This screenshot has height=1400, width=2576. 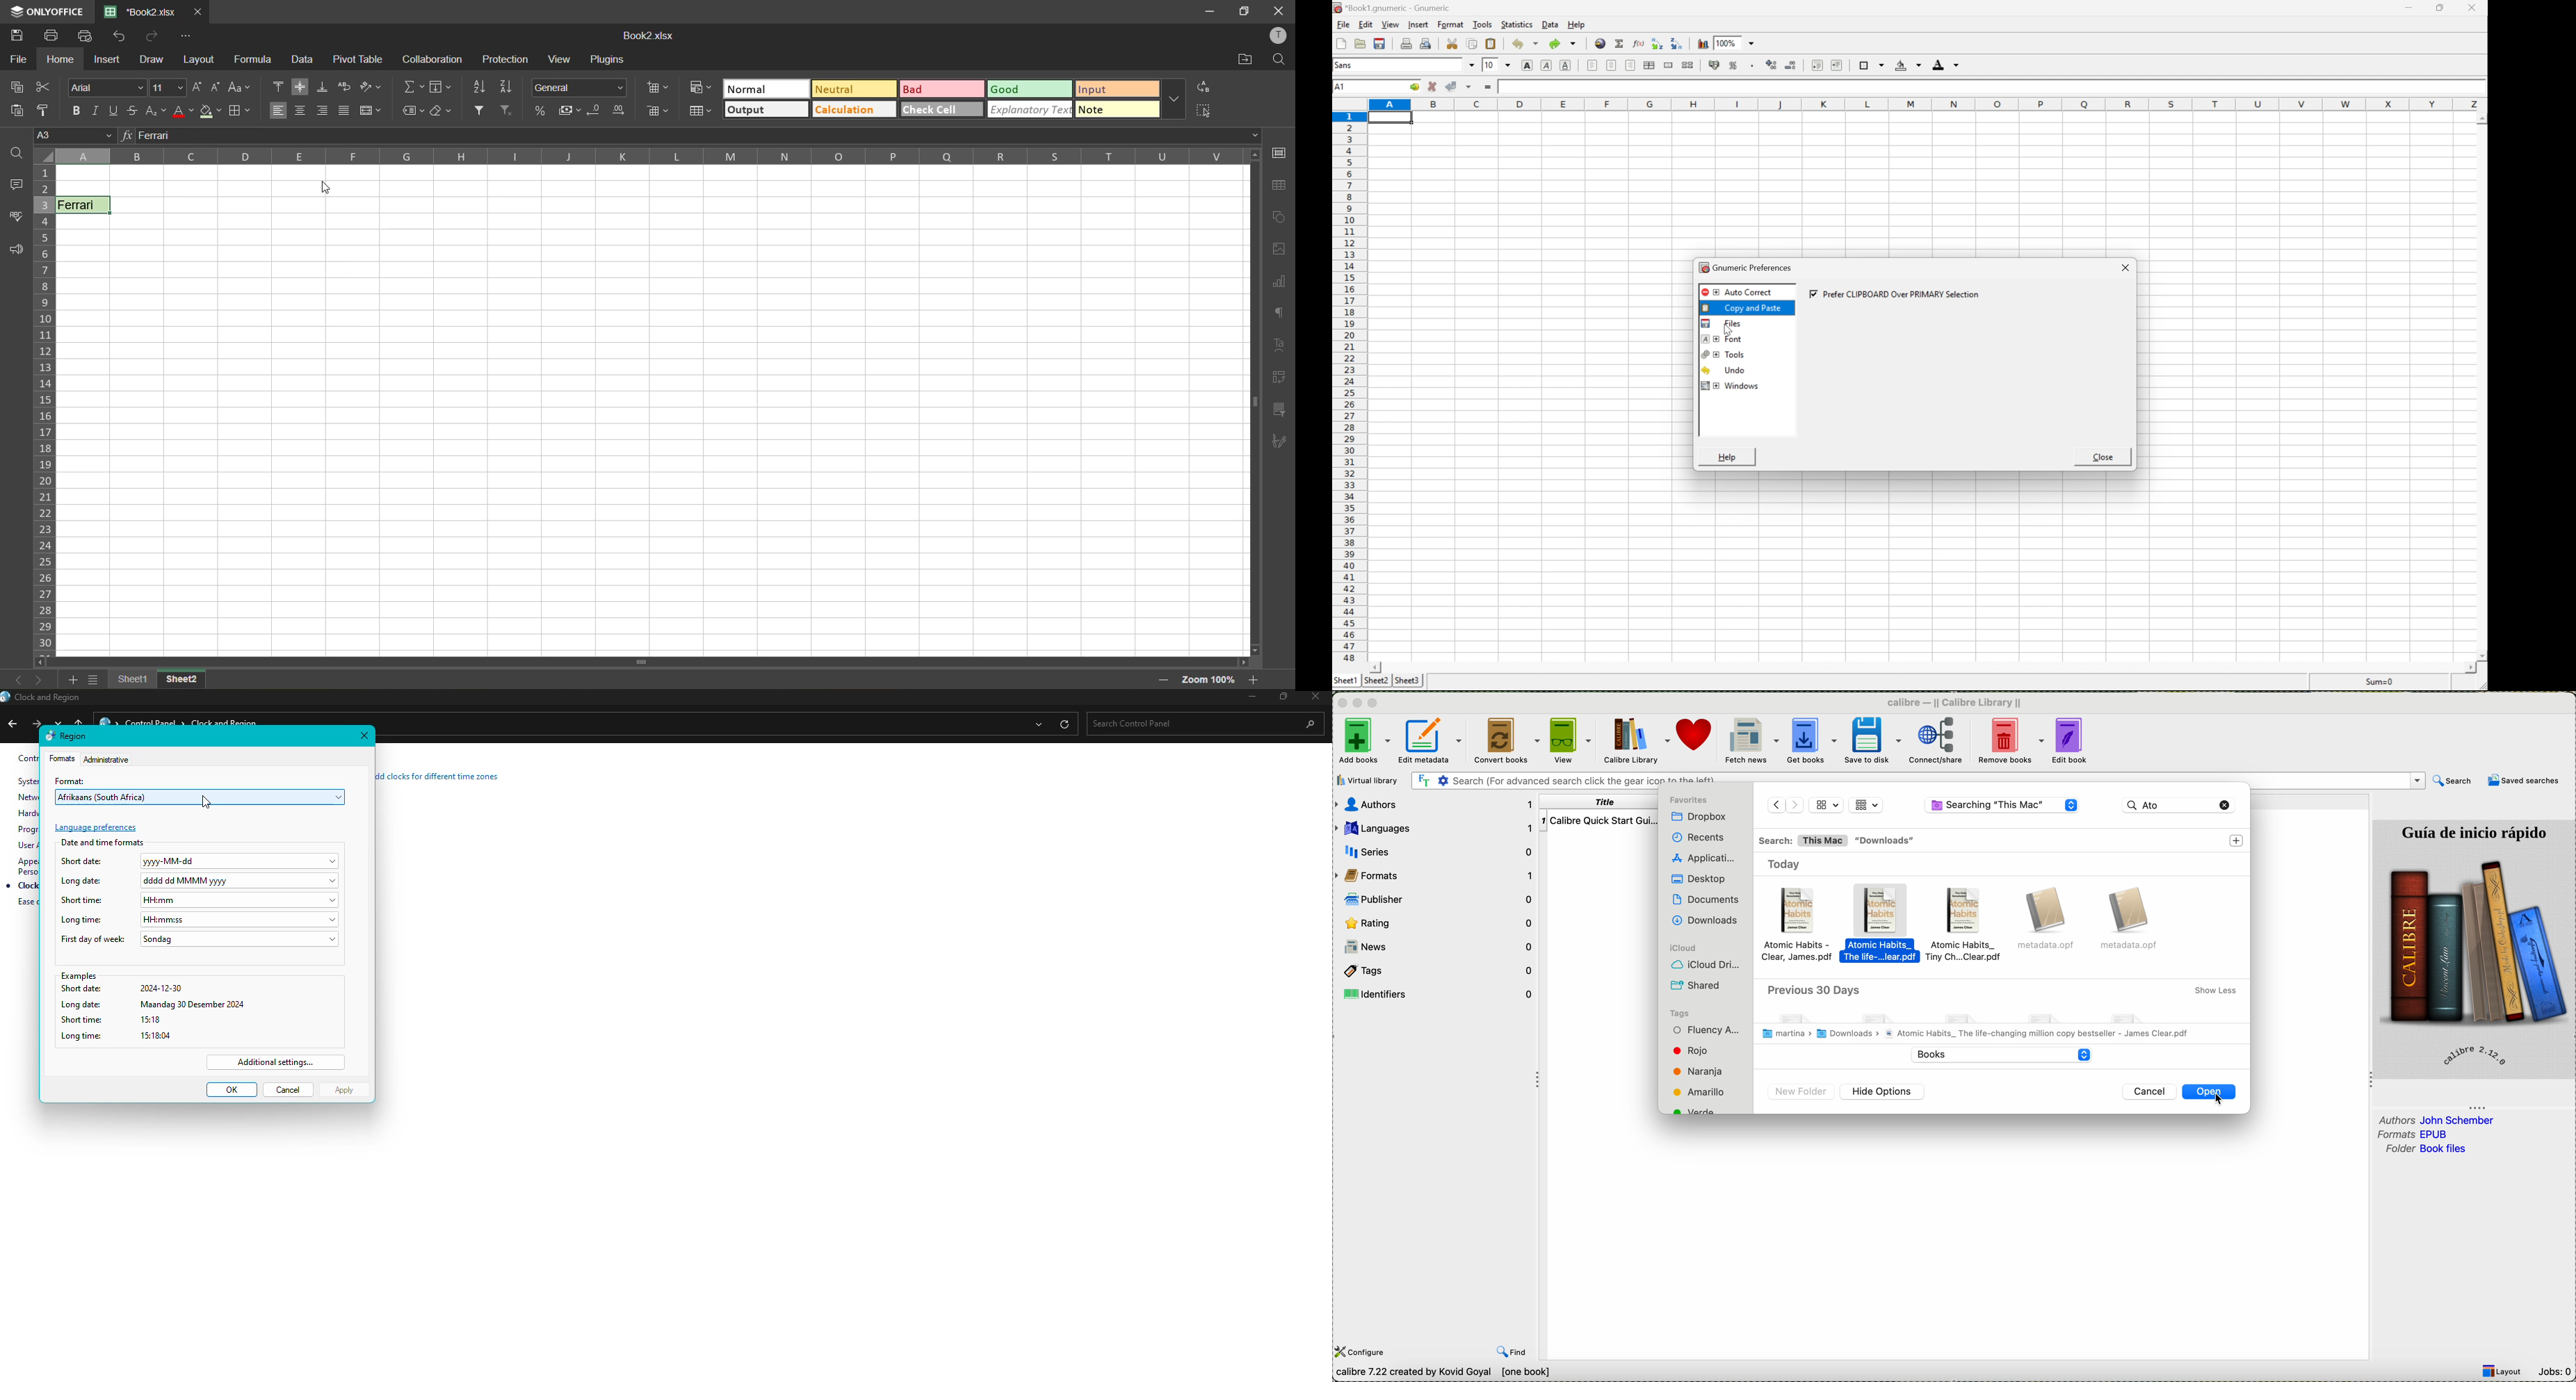 I want to click on format, so click(x=1450, y=24).